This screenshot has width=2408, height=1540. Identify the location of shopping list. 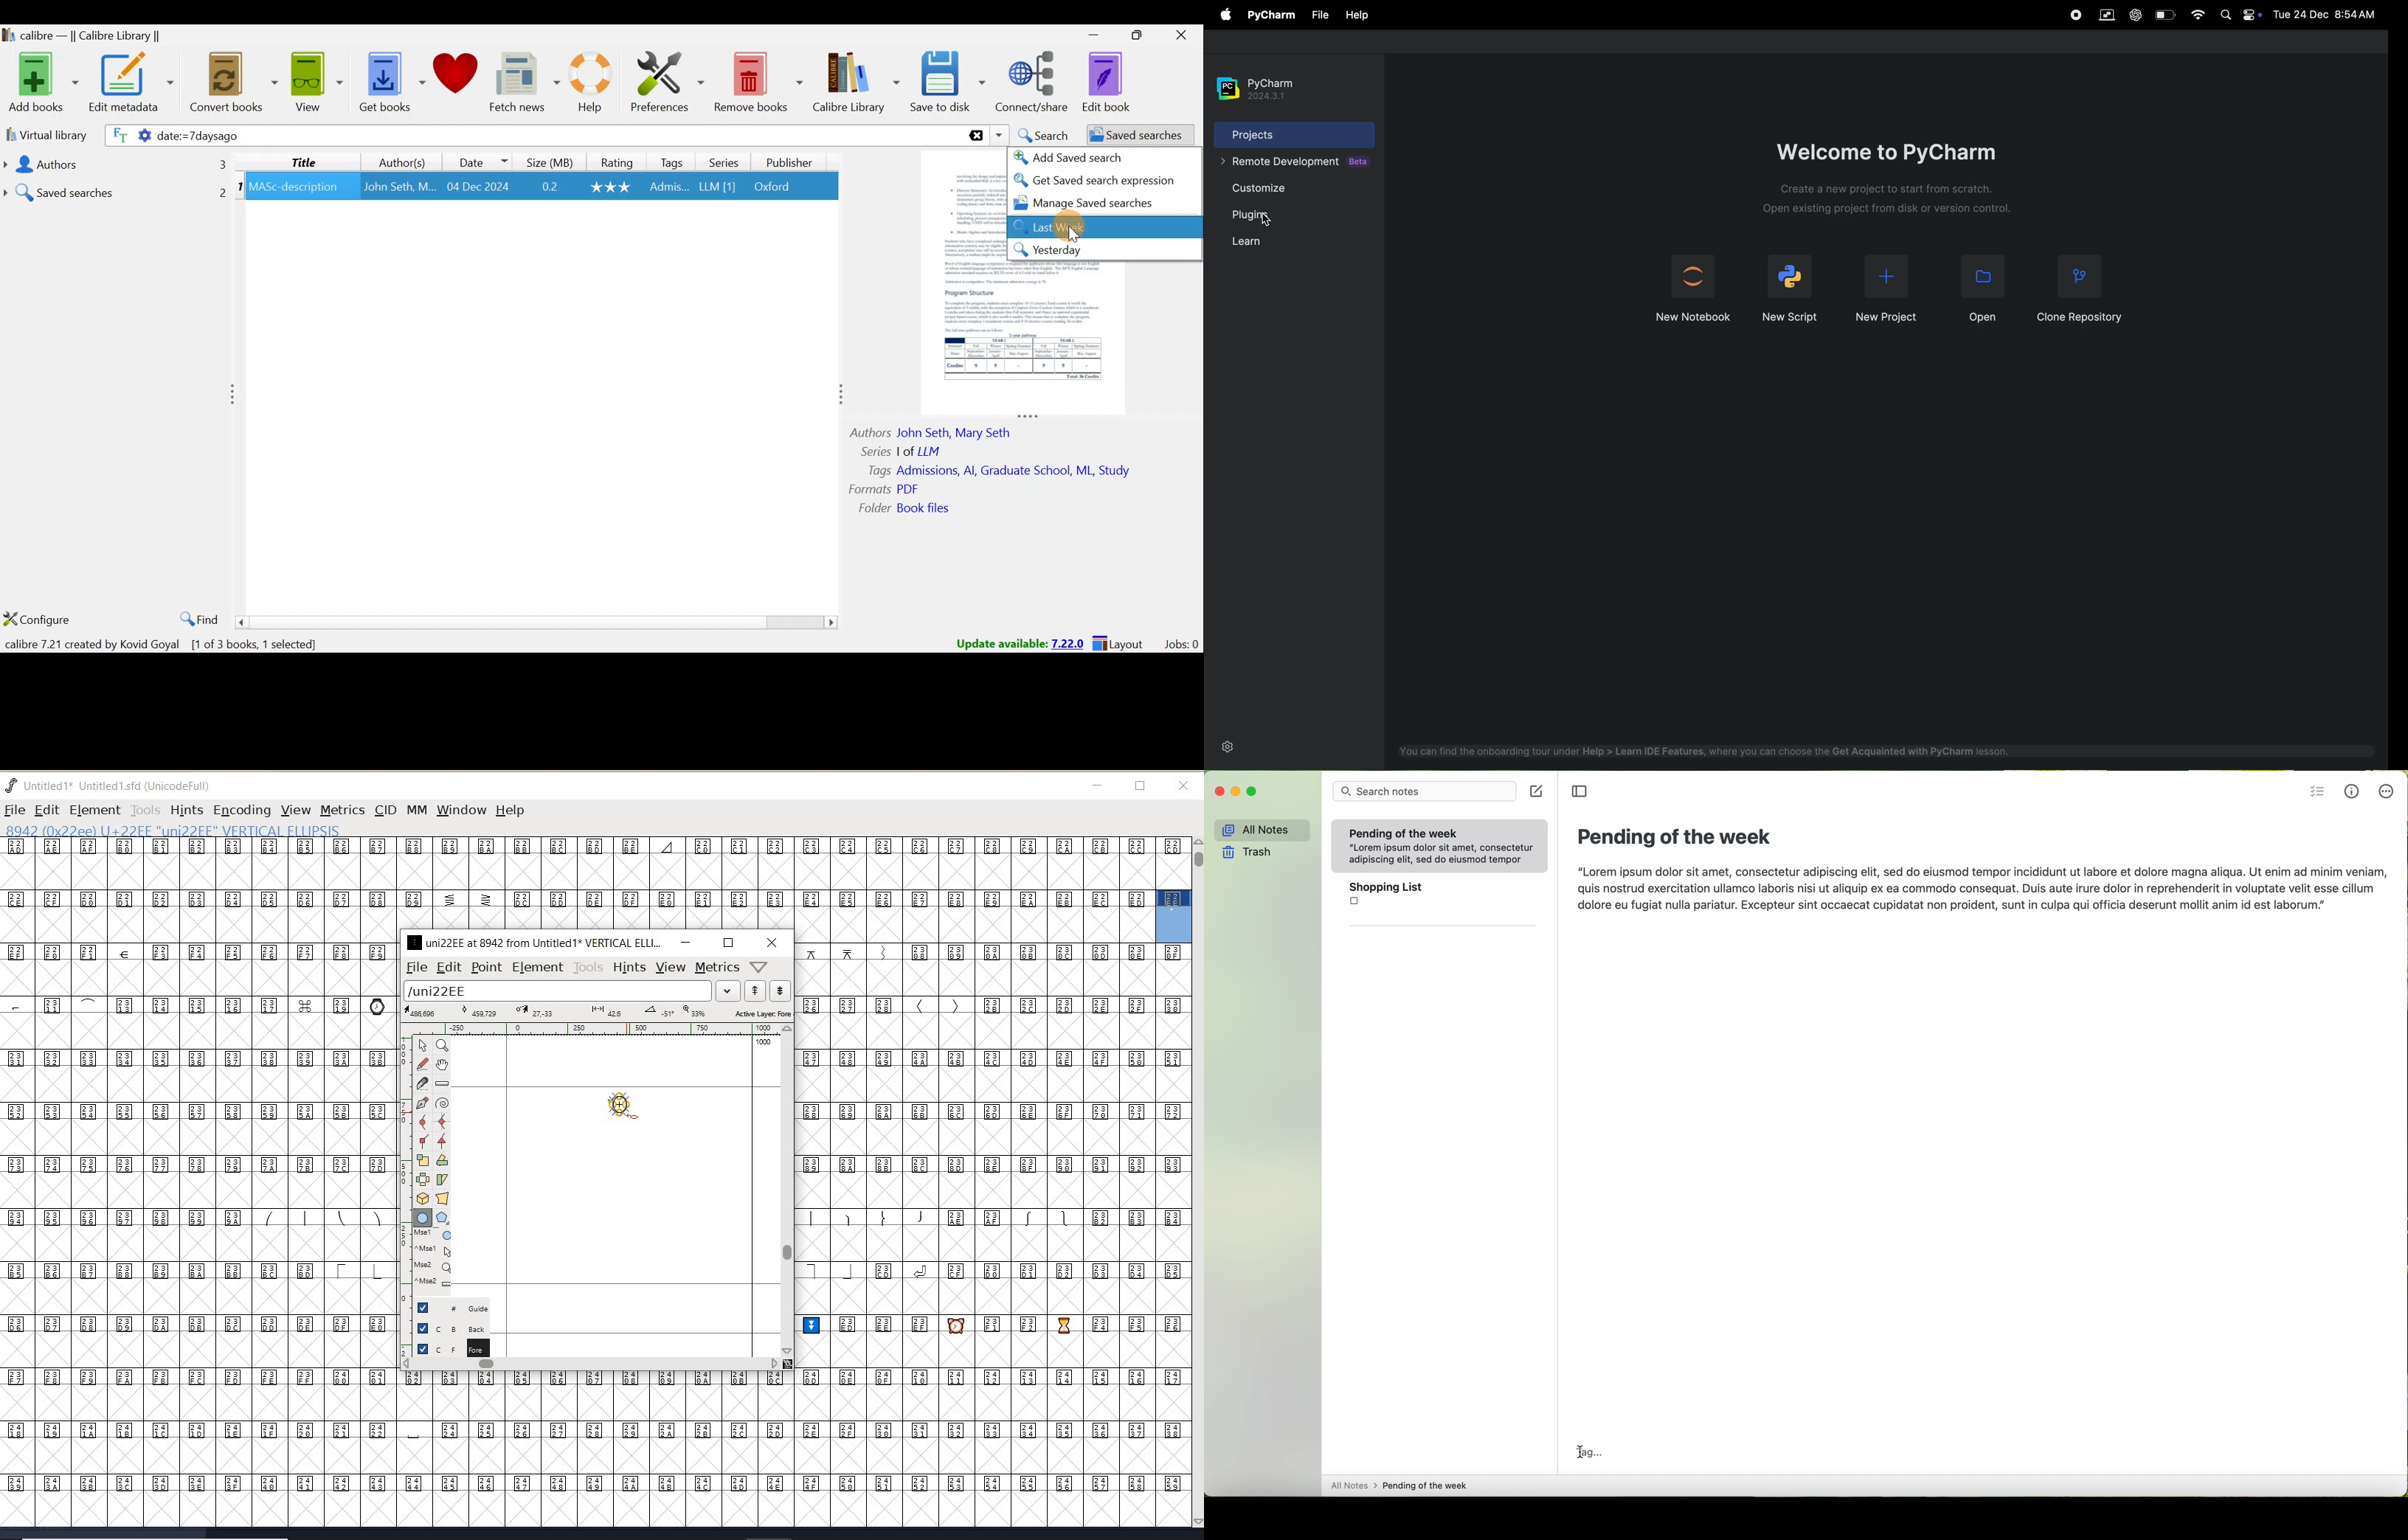
(1440, 897).